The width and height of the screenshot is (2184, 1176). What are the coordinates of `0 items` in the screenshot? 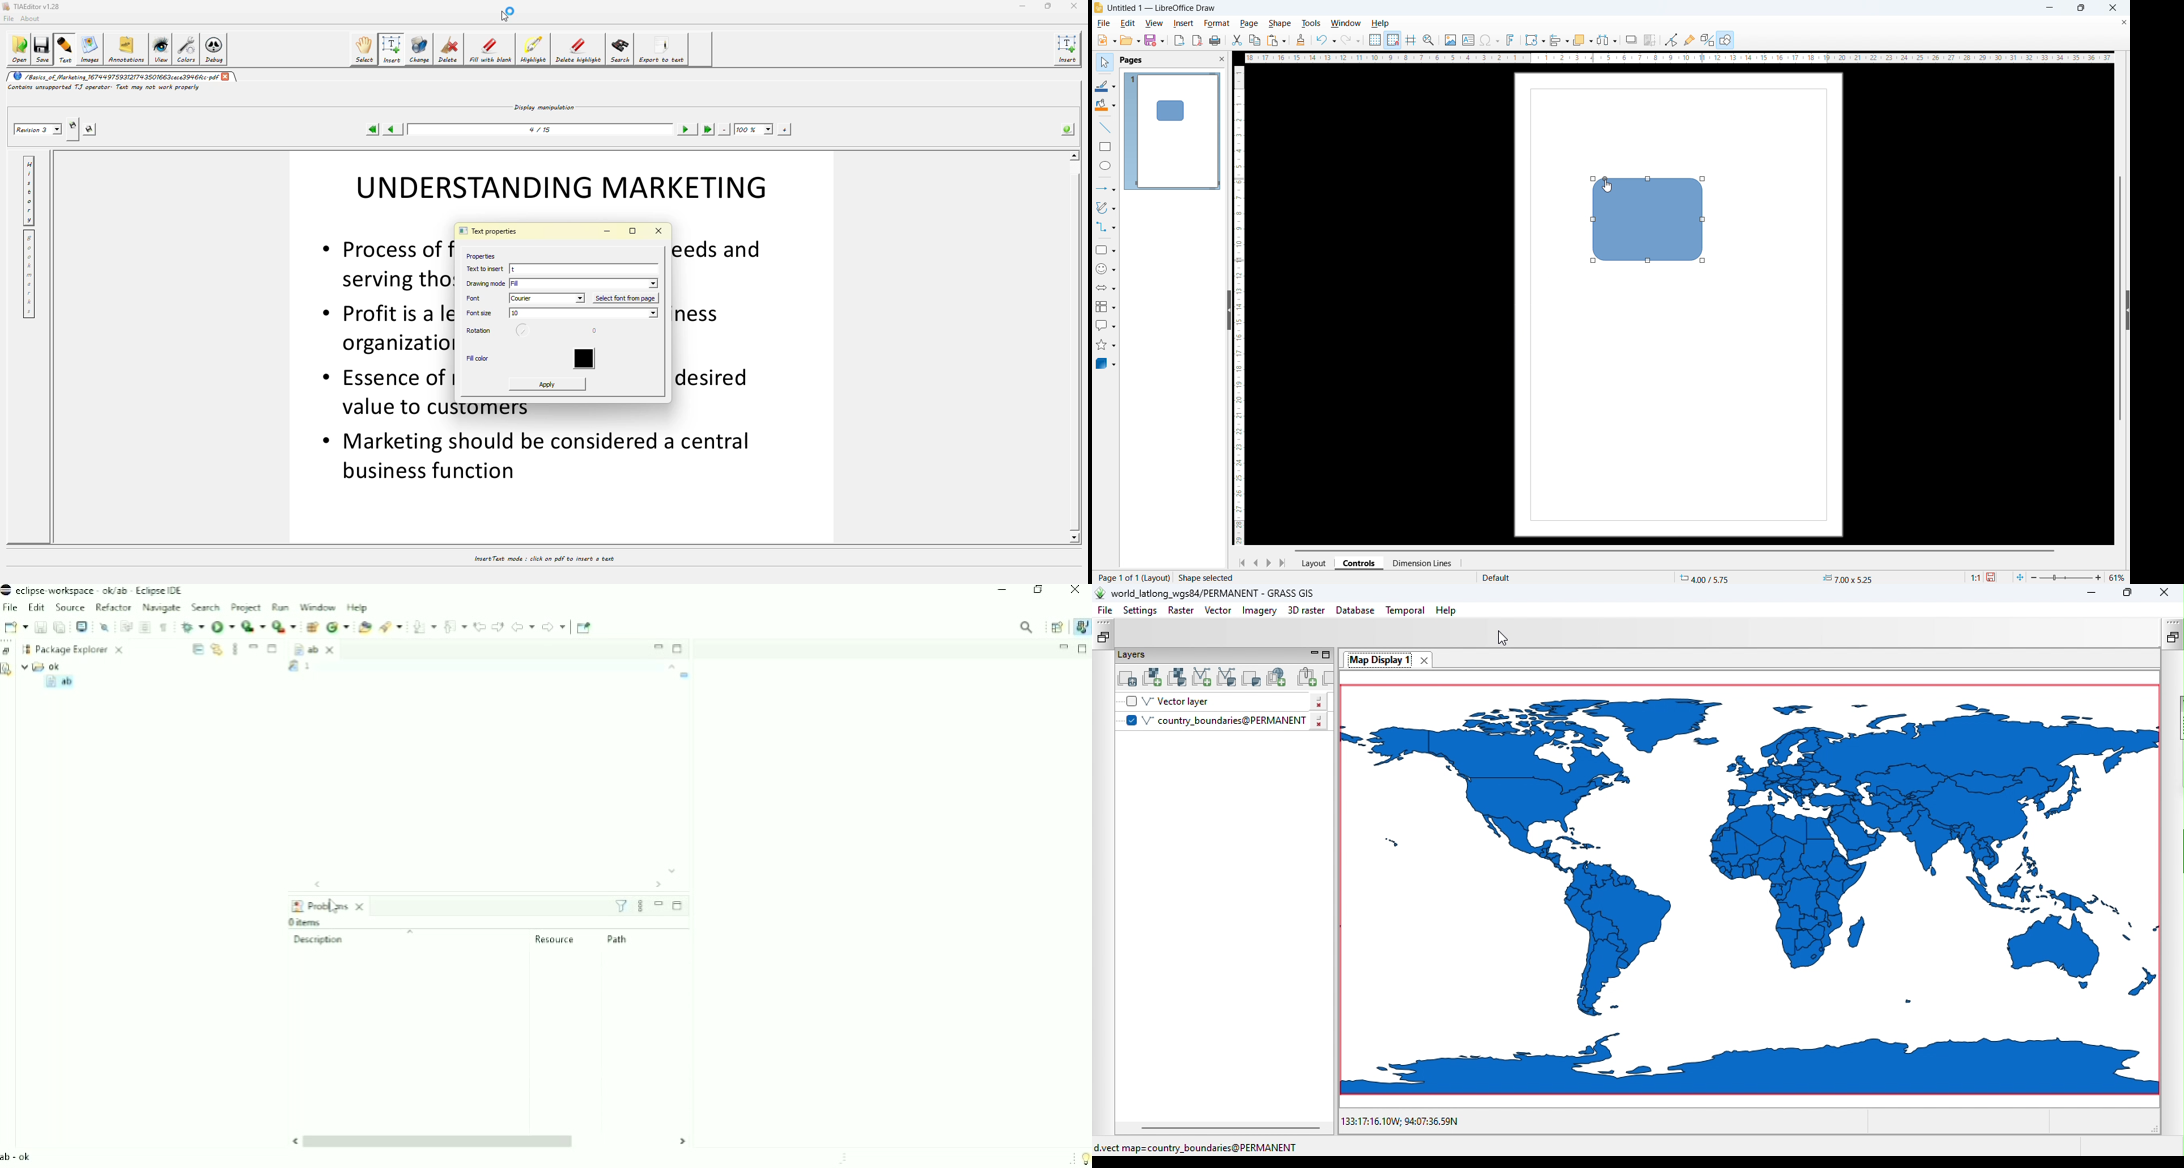 It's located at (310, 922).